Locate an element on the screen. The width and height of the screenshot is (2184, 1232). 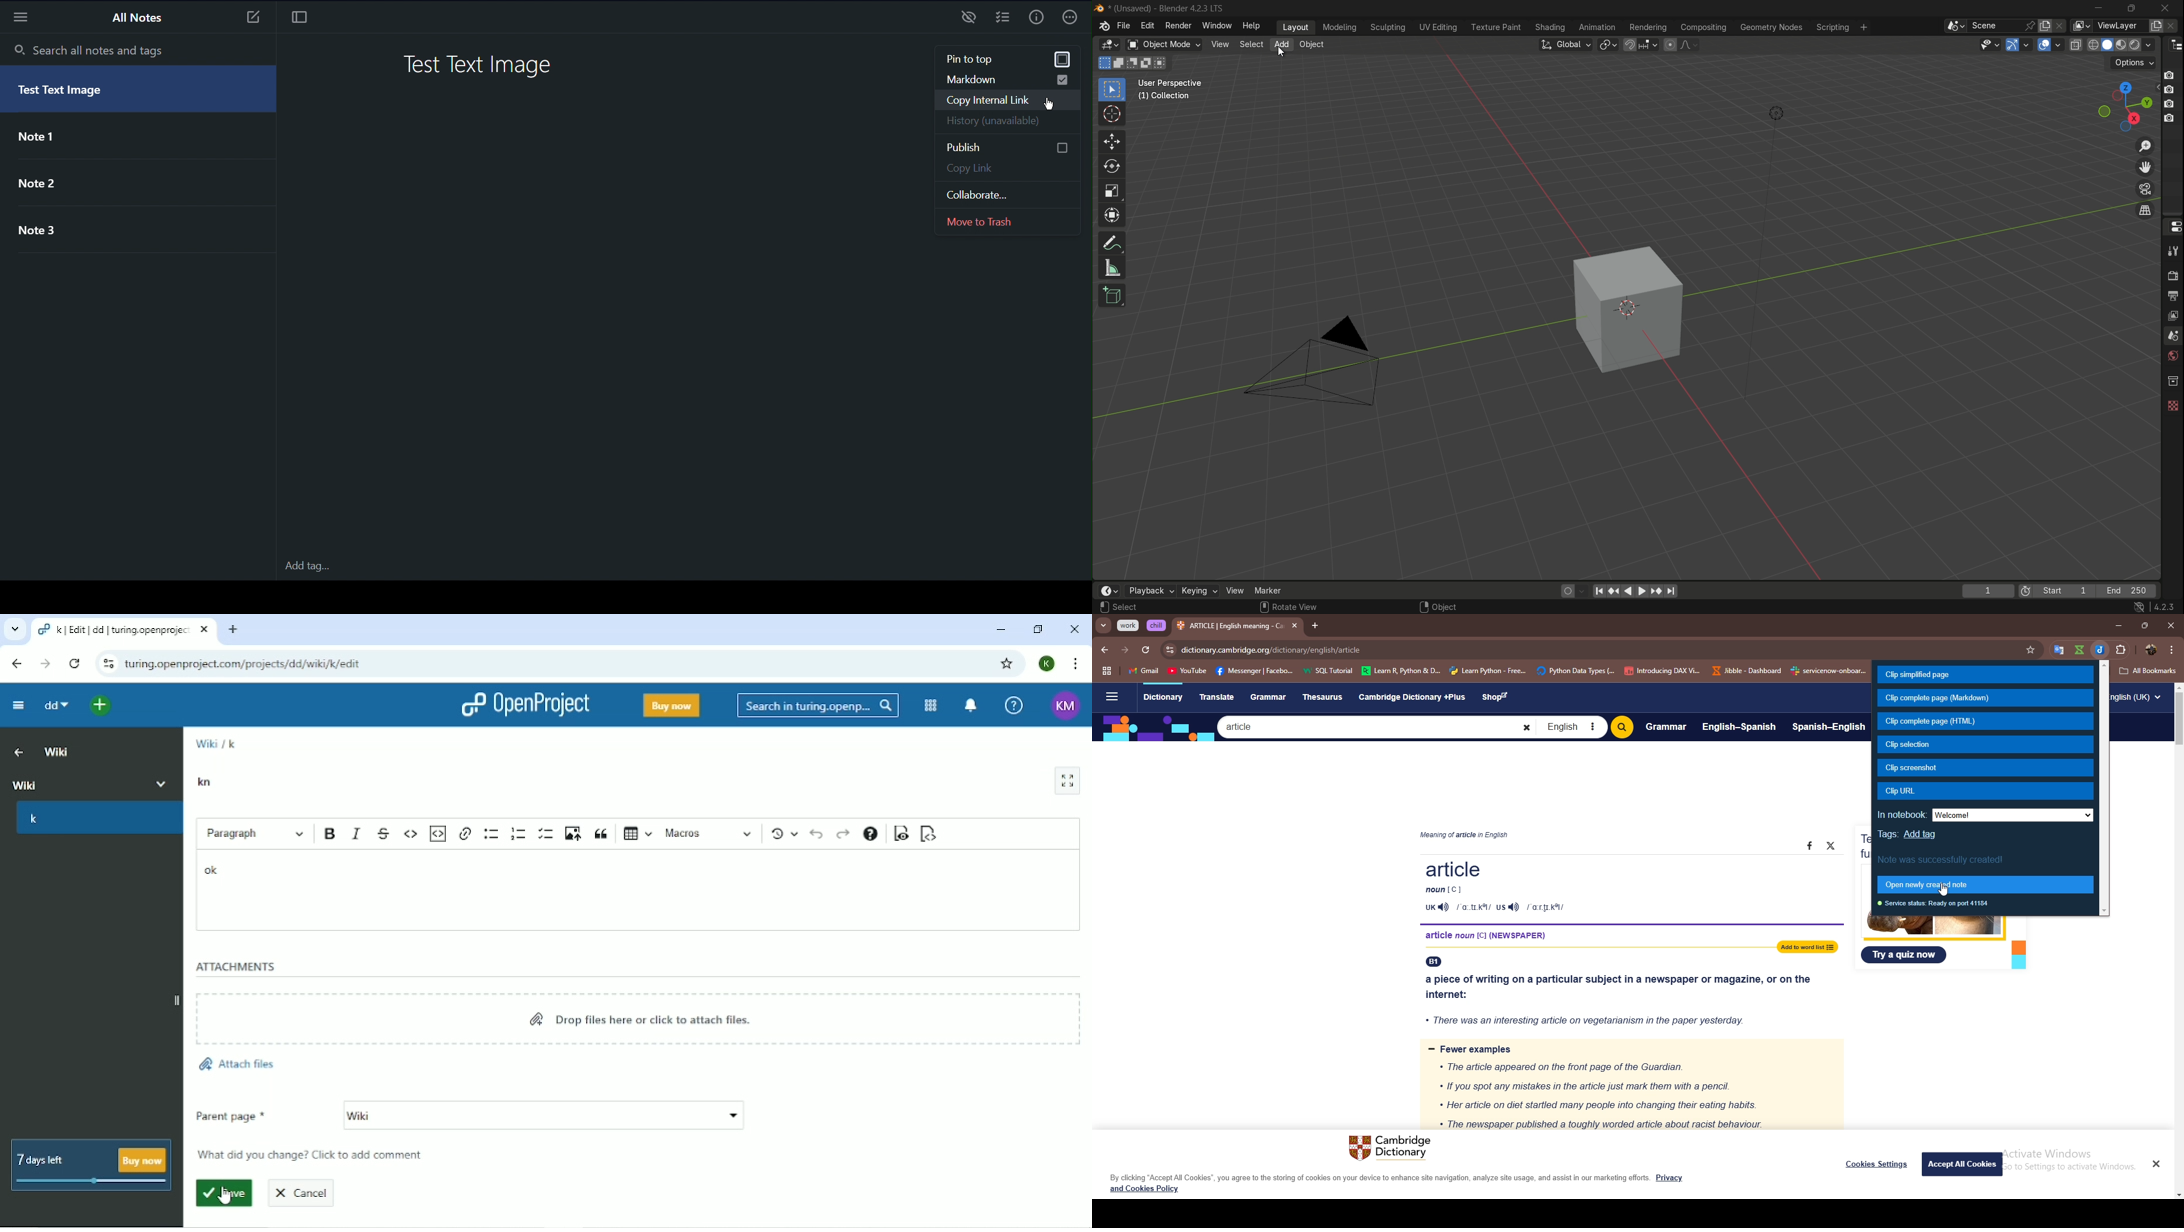
scroll down is located at coordinates (2177, 1196).